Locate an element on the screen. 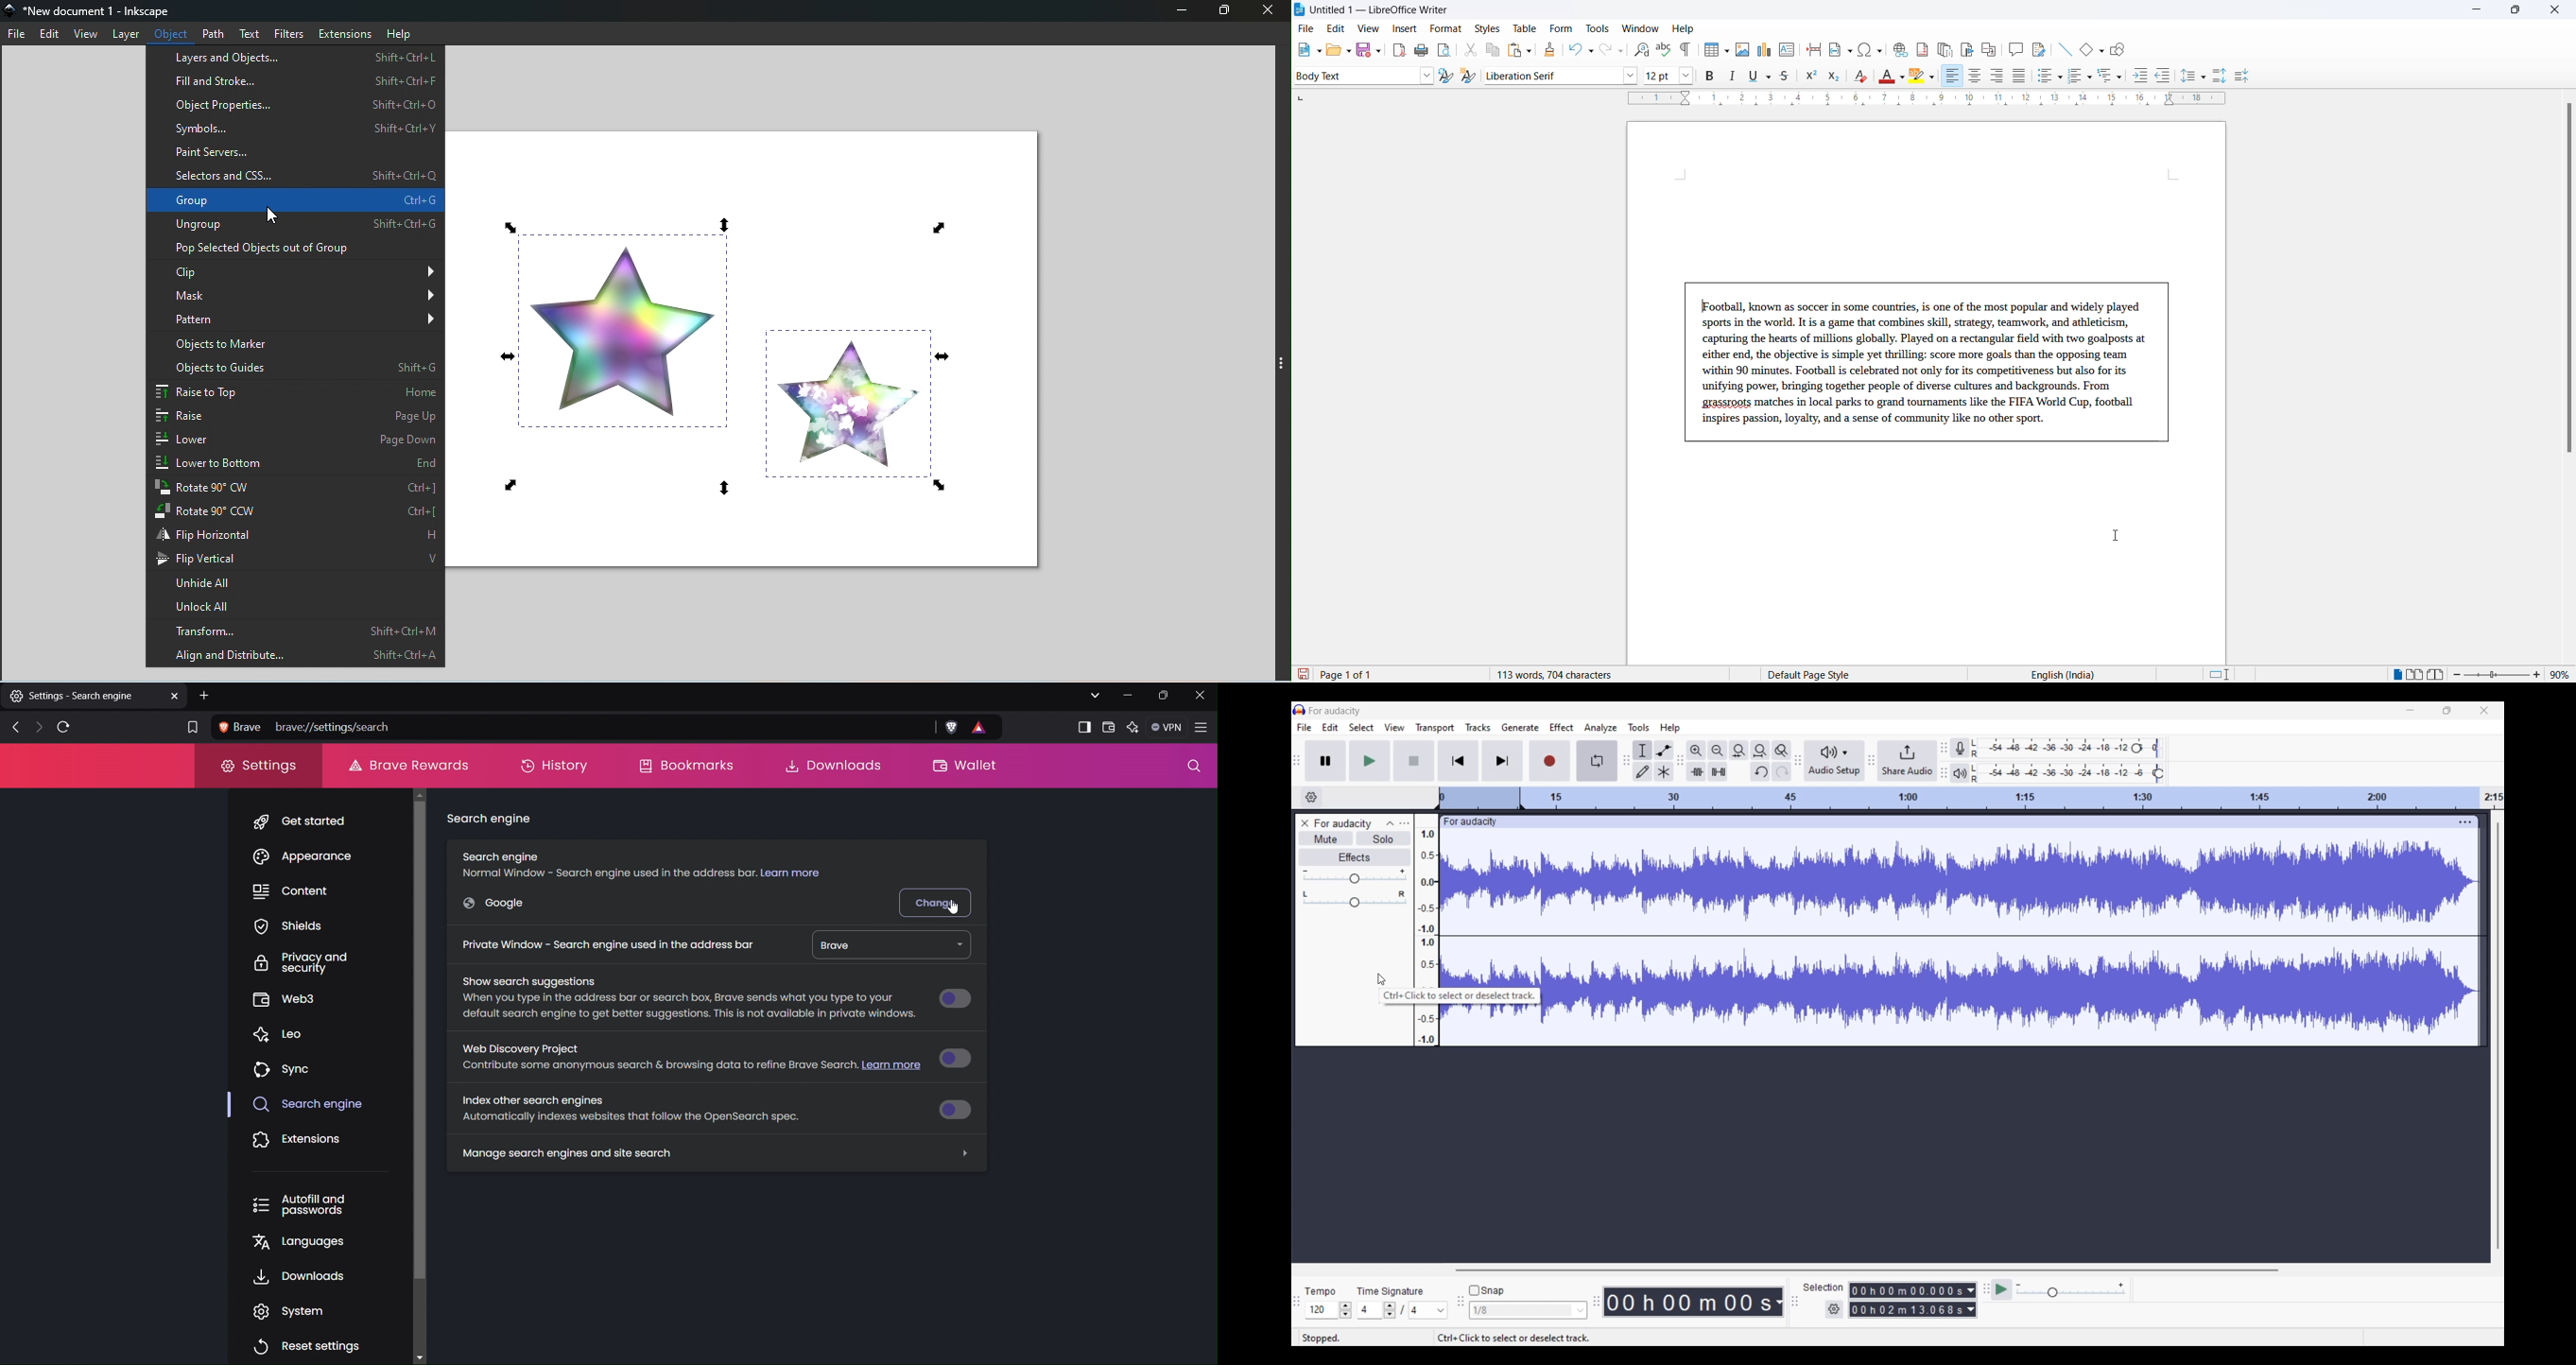  Vertical slide bar is located at coordinates (2498, 1035).